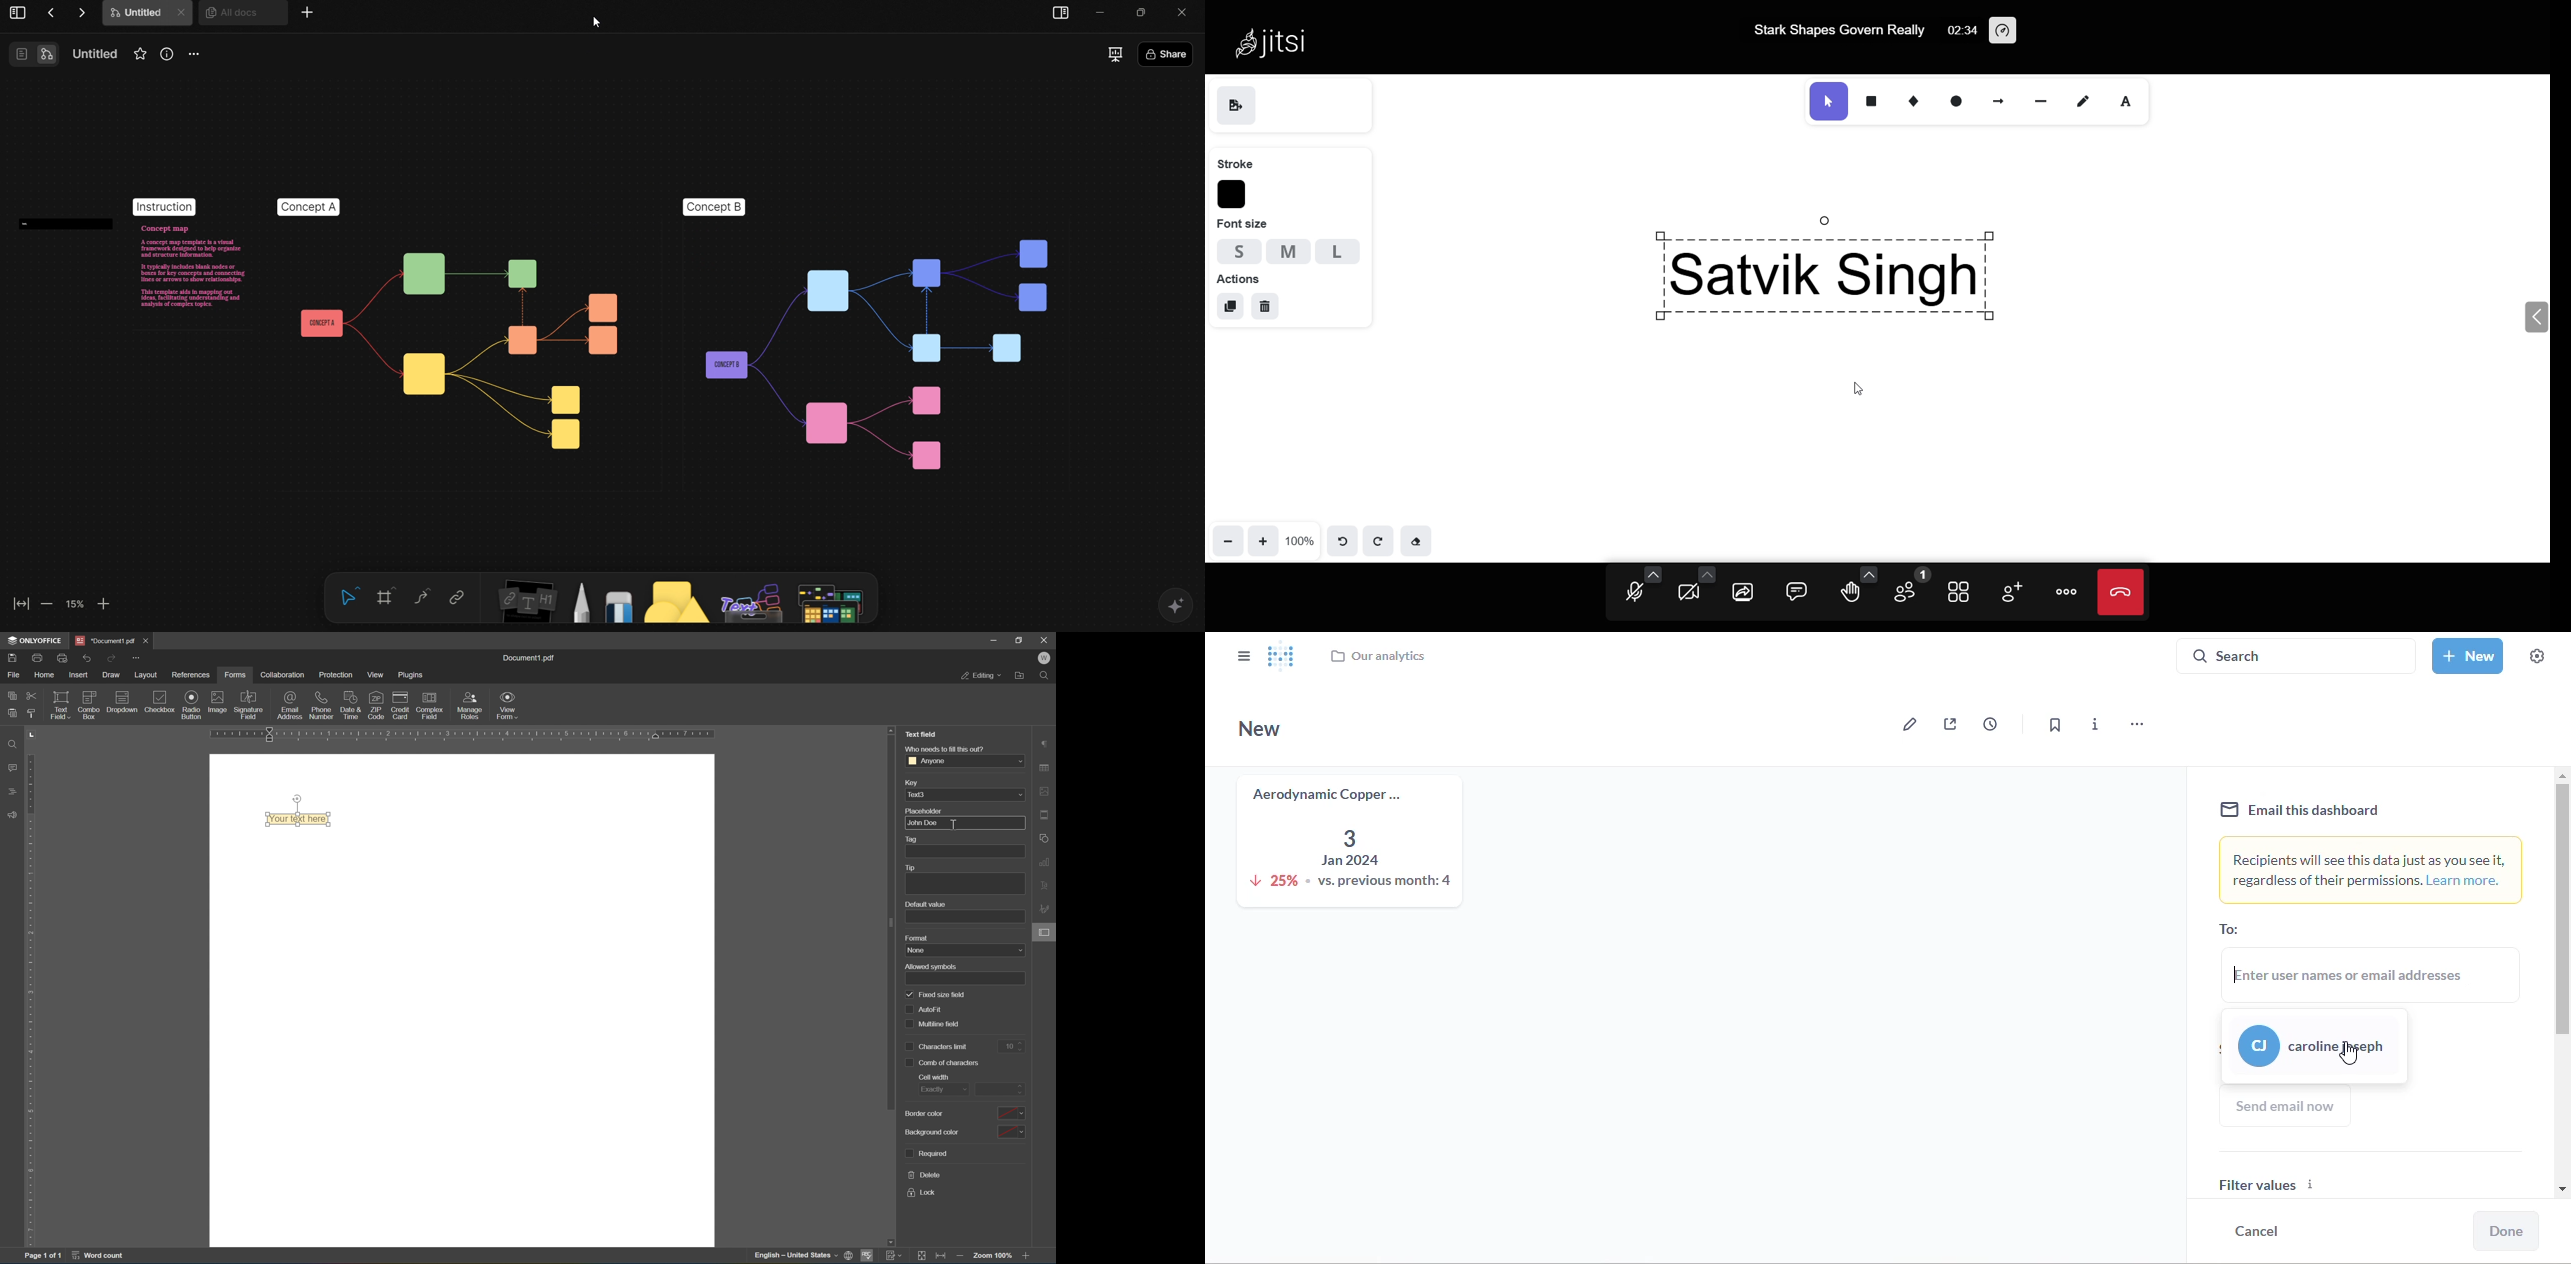  What do you see at coordinates (2047, 99) in the screenshot?
I see `line` at bounding box center [2047, 99].